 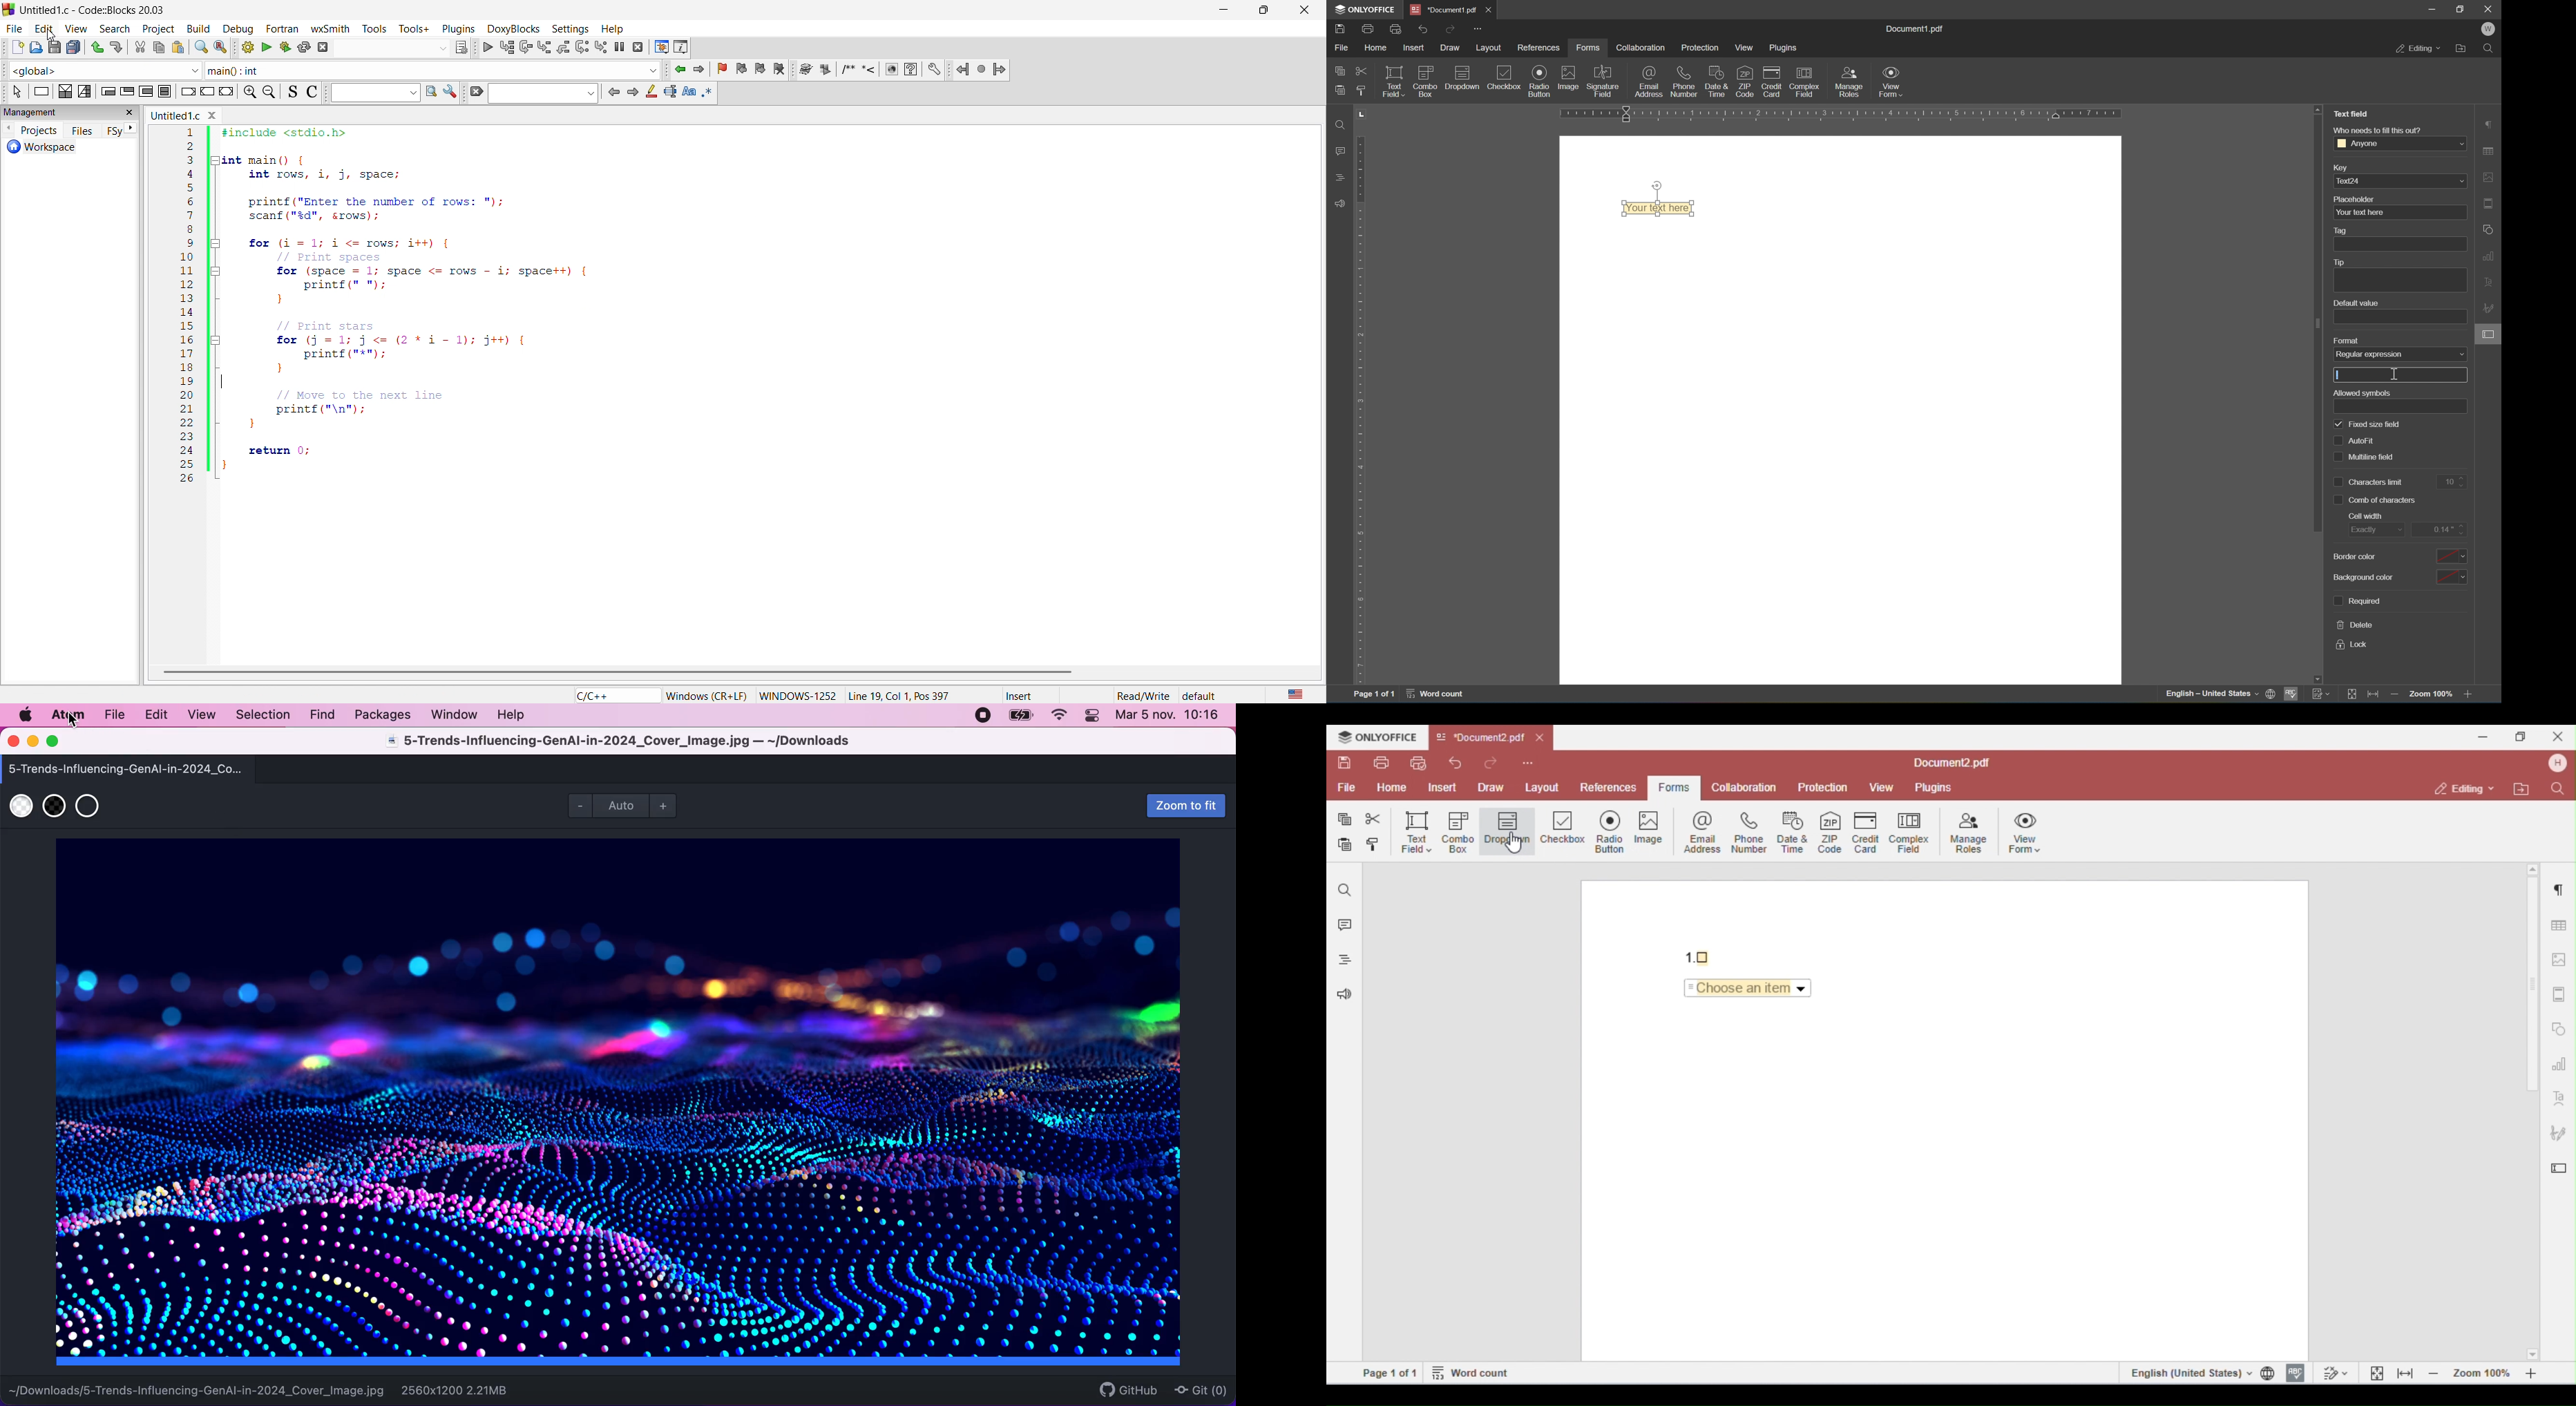 What do you see at coordinates (1397, 29) in the screenshot?
I see `quick print` at bounding box center [1397, 29].